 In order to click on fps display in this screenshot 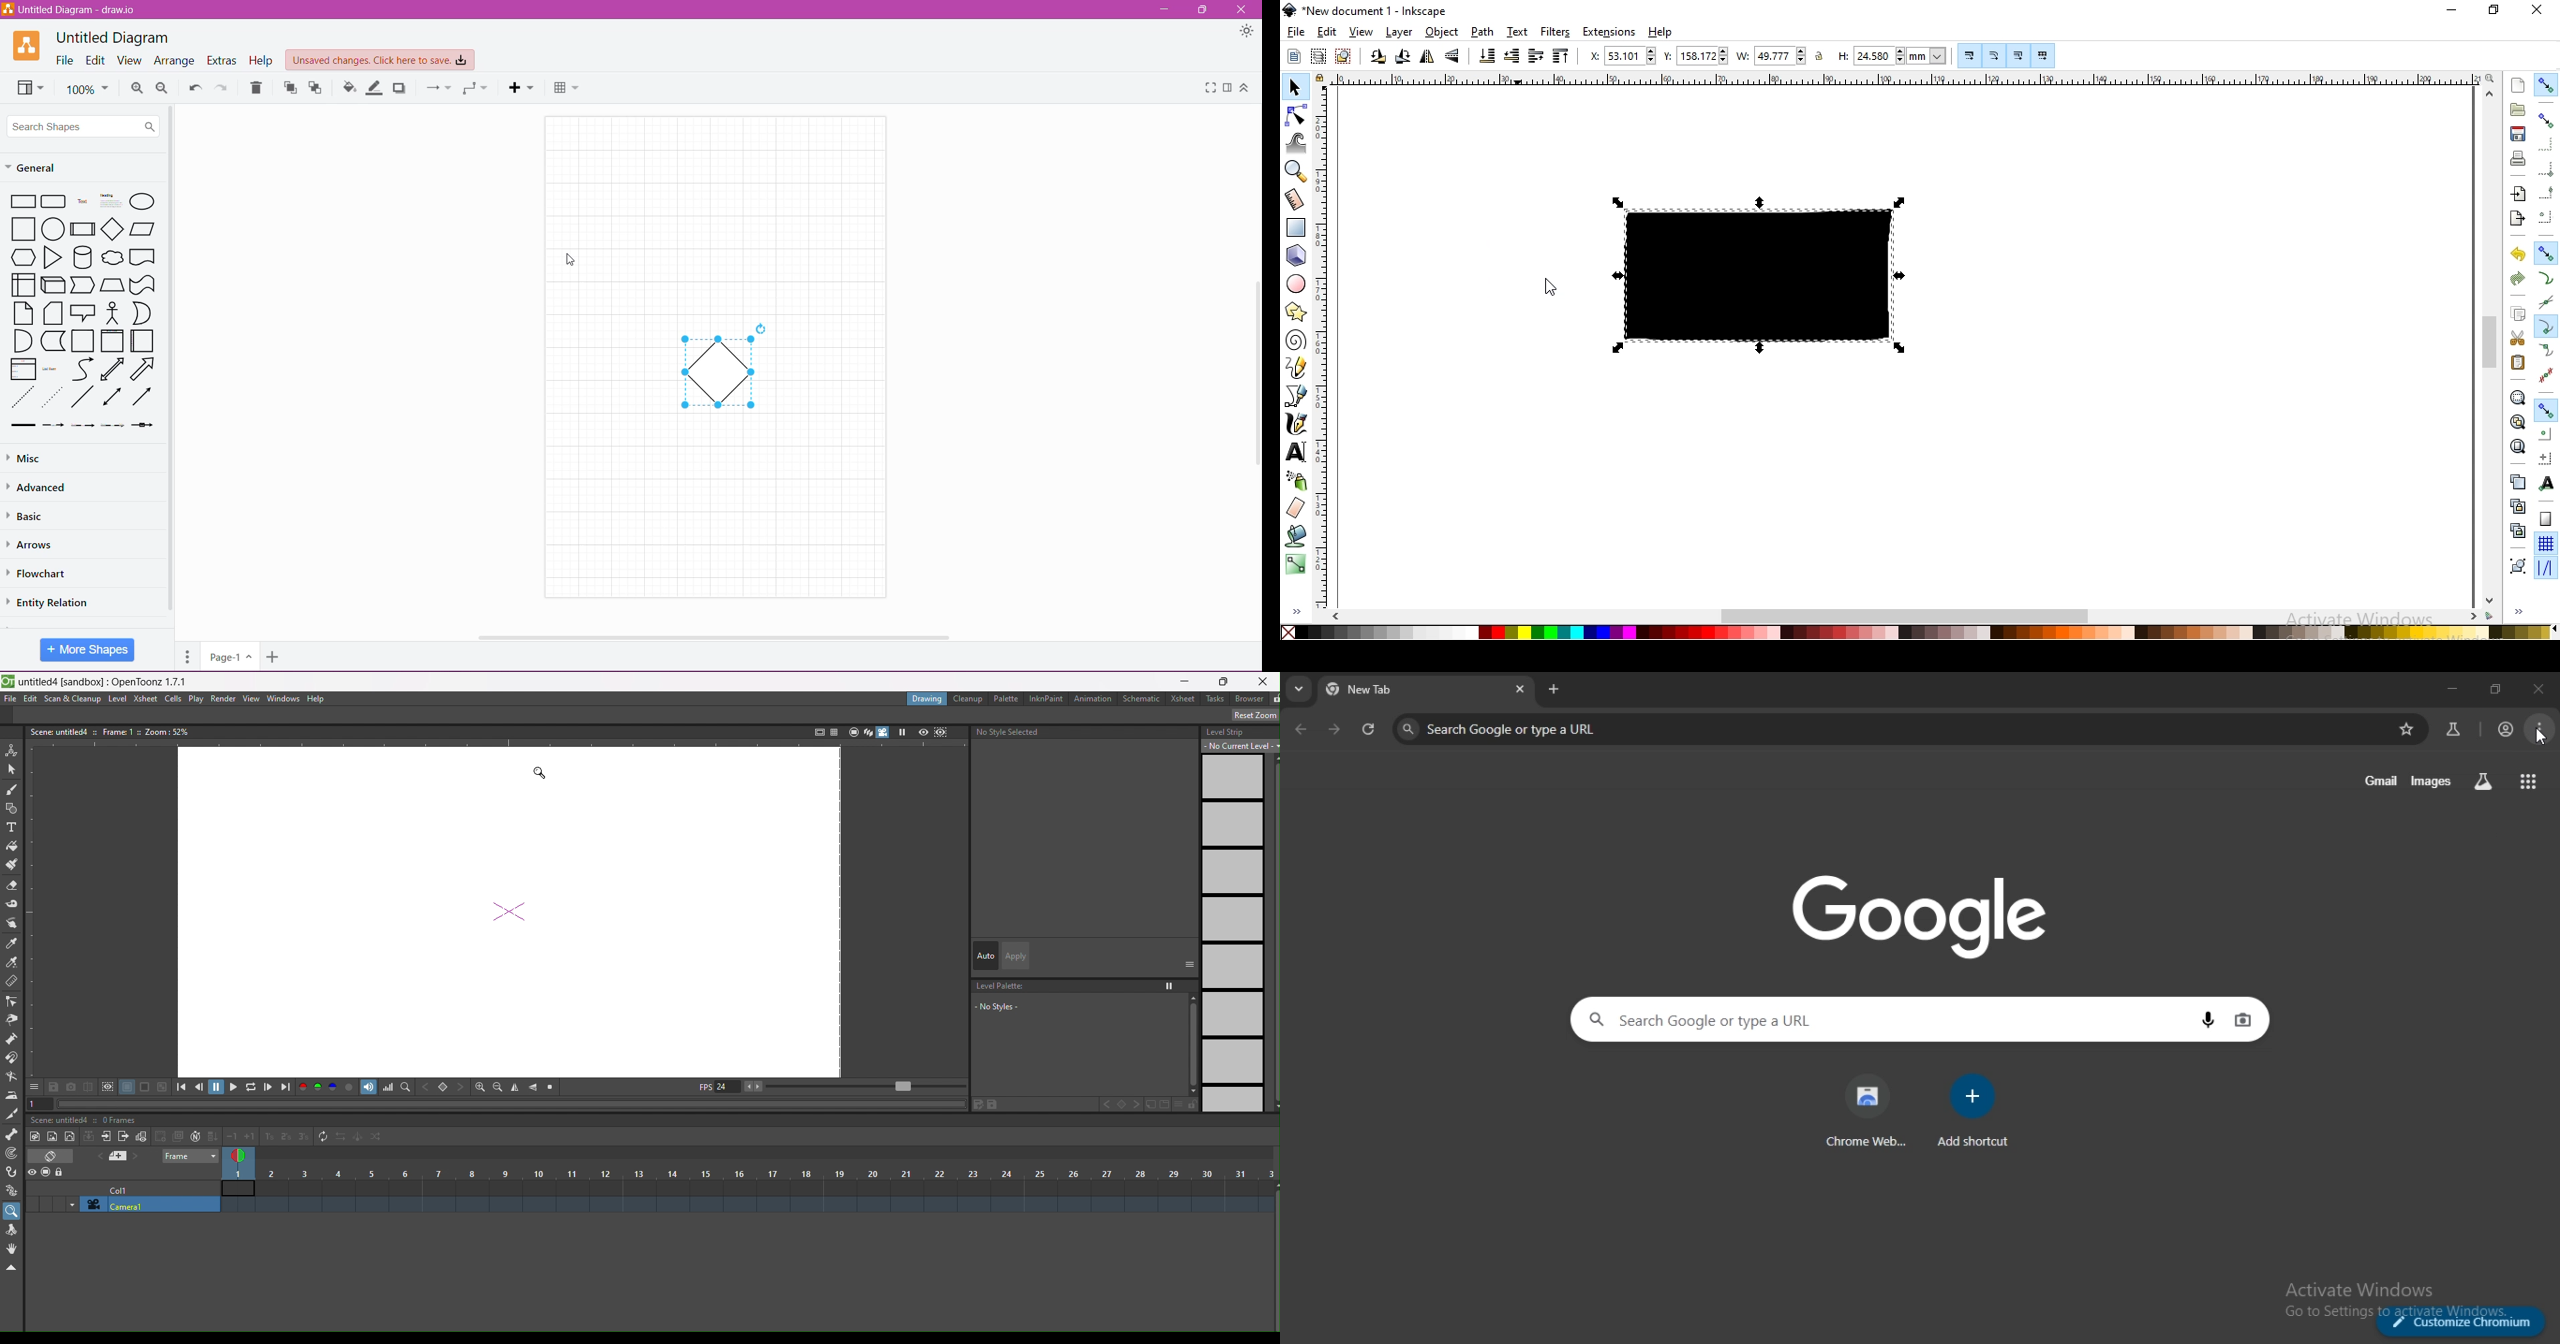, I will do `click(718, 1090)`.